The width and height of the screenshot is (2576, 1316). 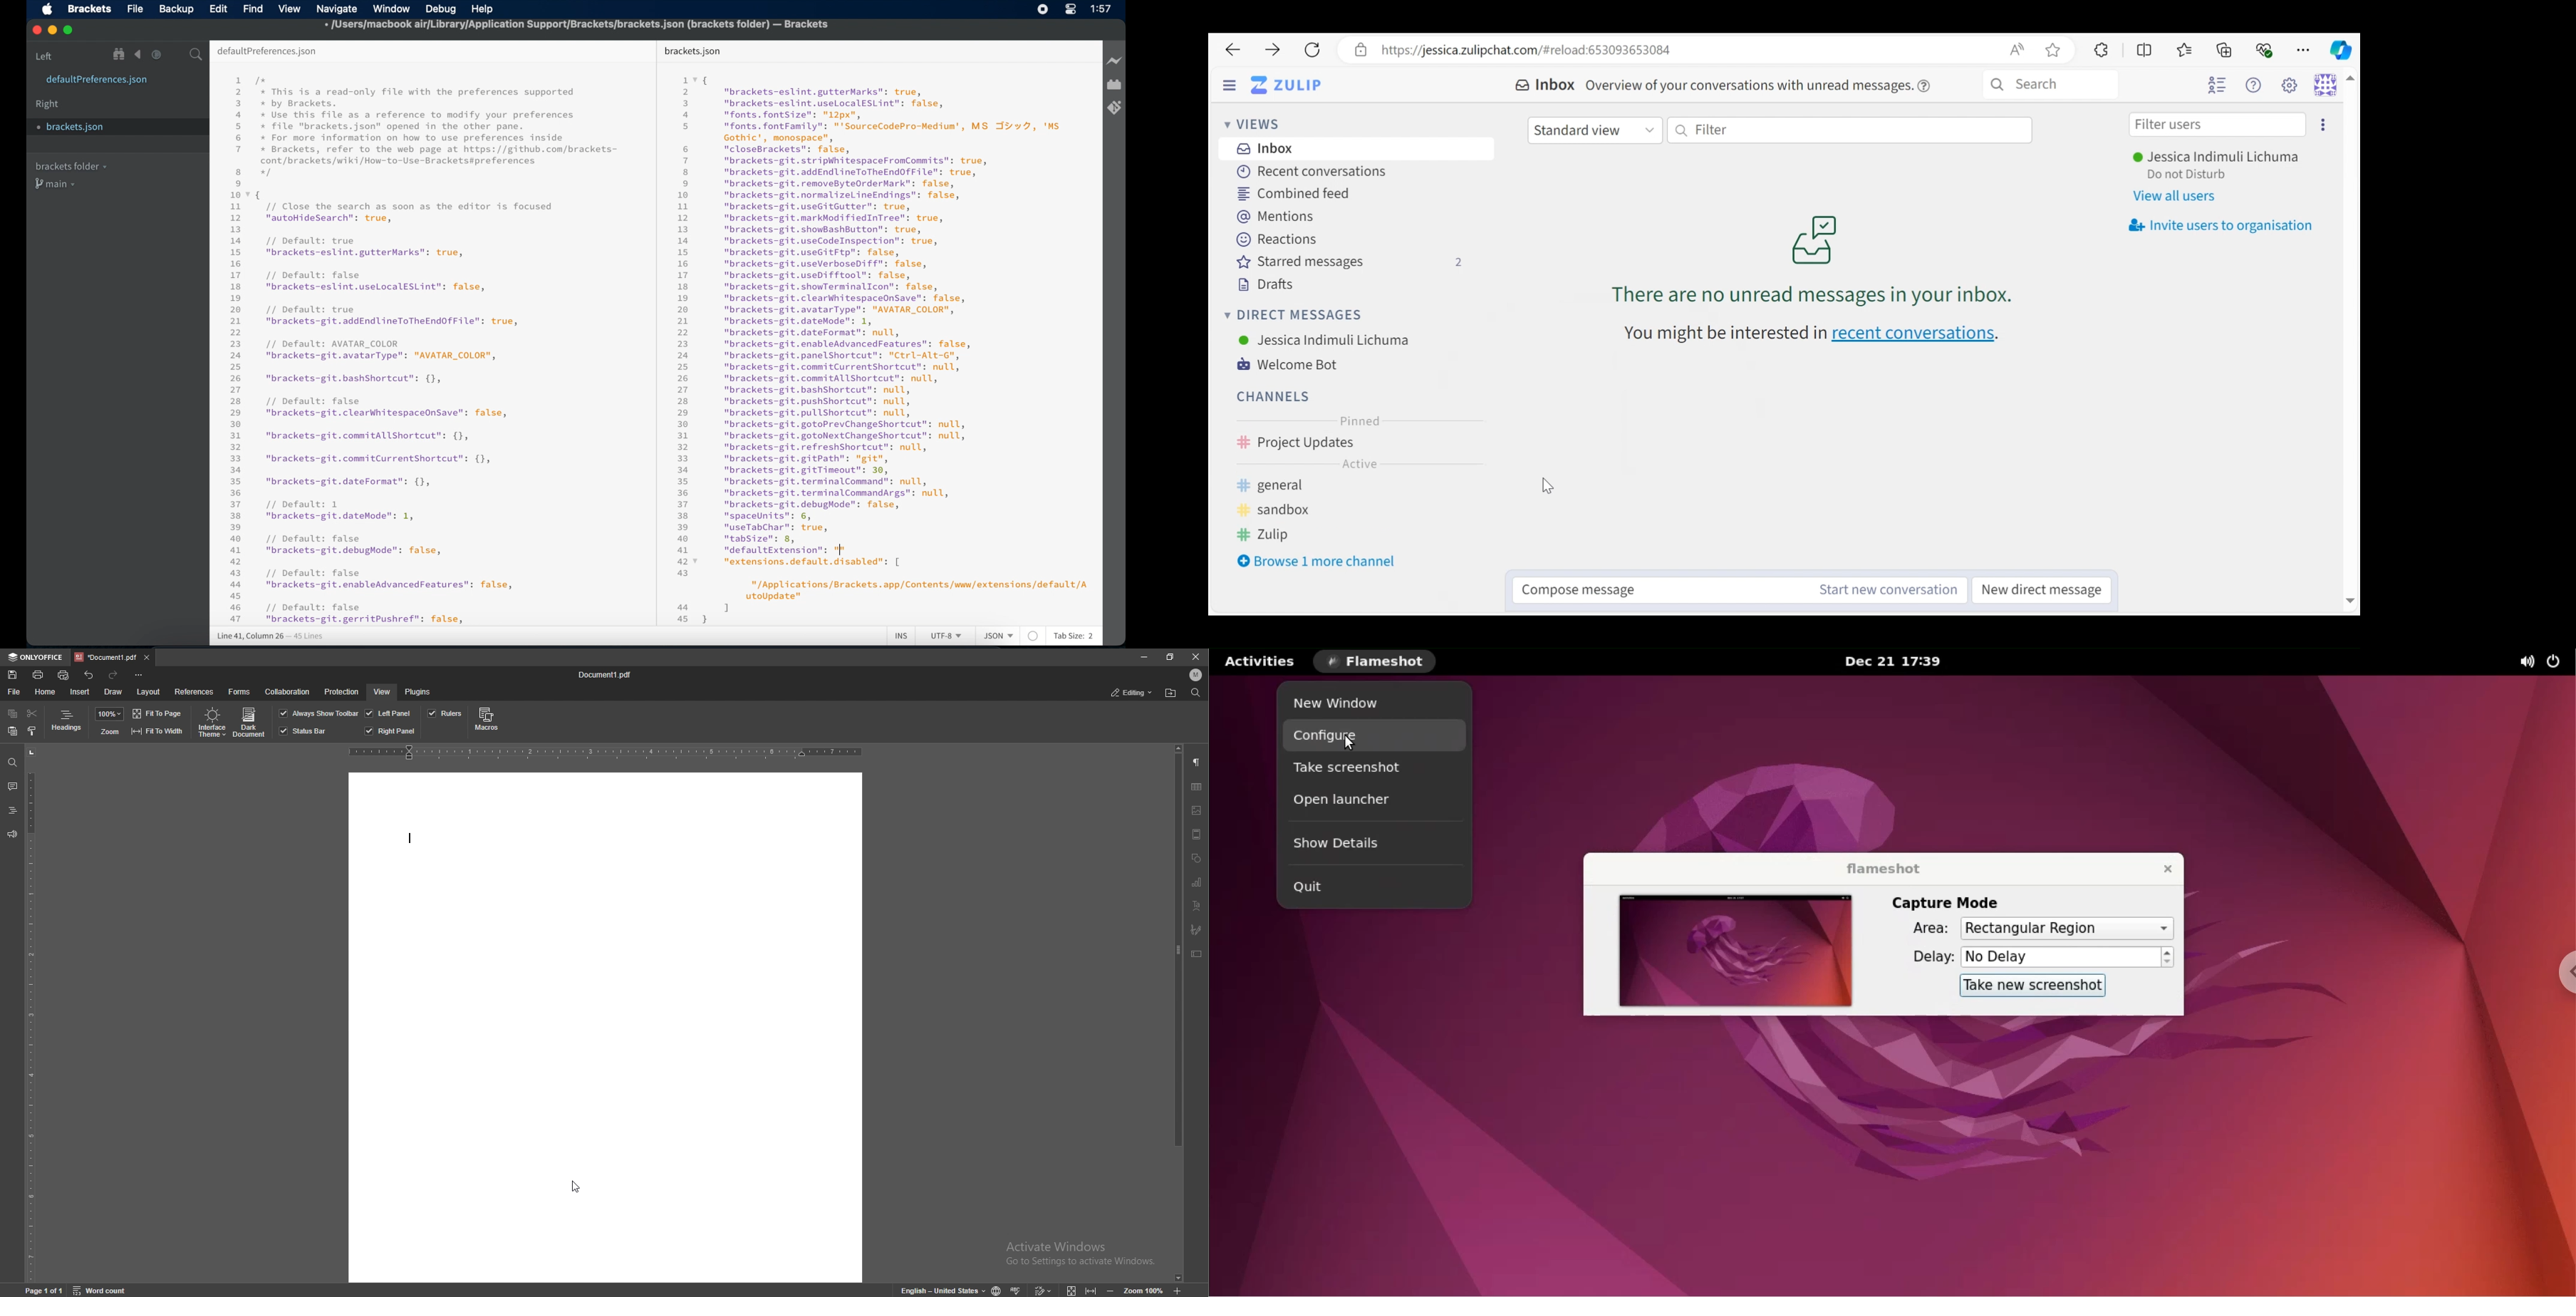 What do you see at coordinates (290, 693) in the screenshot?
I see `collaboration` at bounding box center [290, 693].